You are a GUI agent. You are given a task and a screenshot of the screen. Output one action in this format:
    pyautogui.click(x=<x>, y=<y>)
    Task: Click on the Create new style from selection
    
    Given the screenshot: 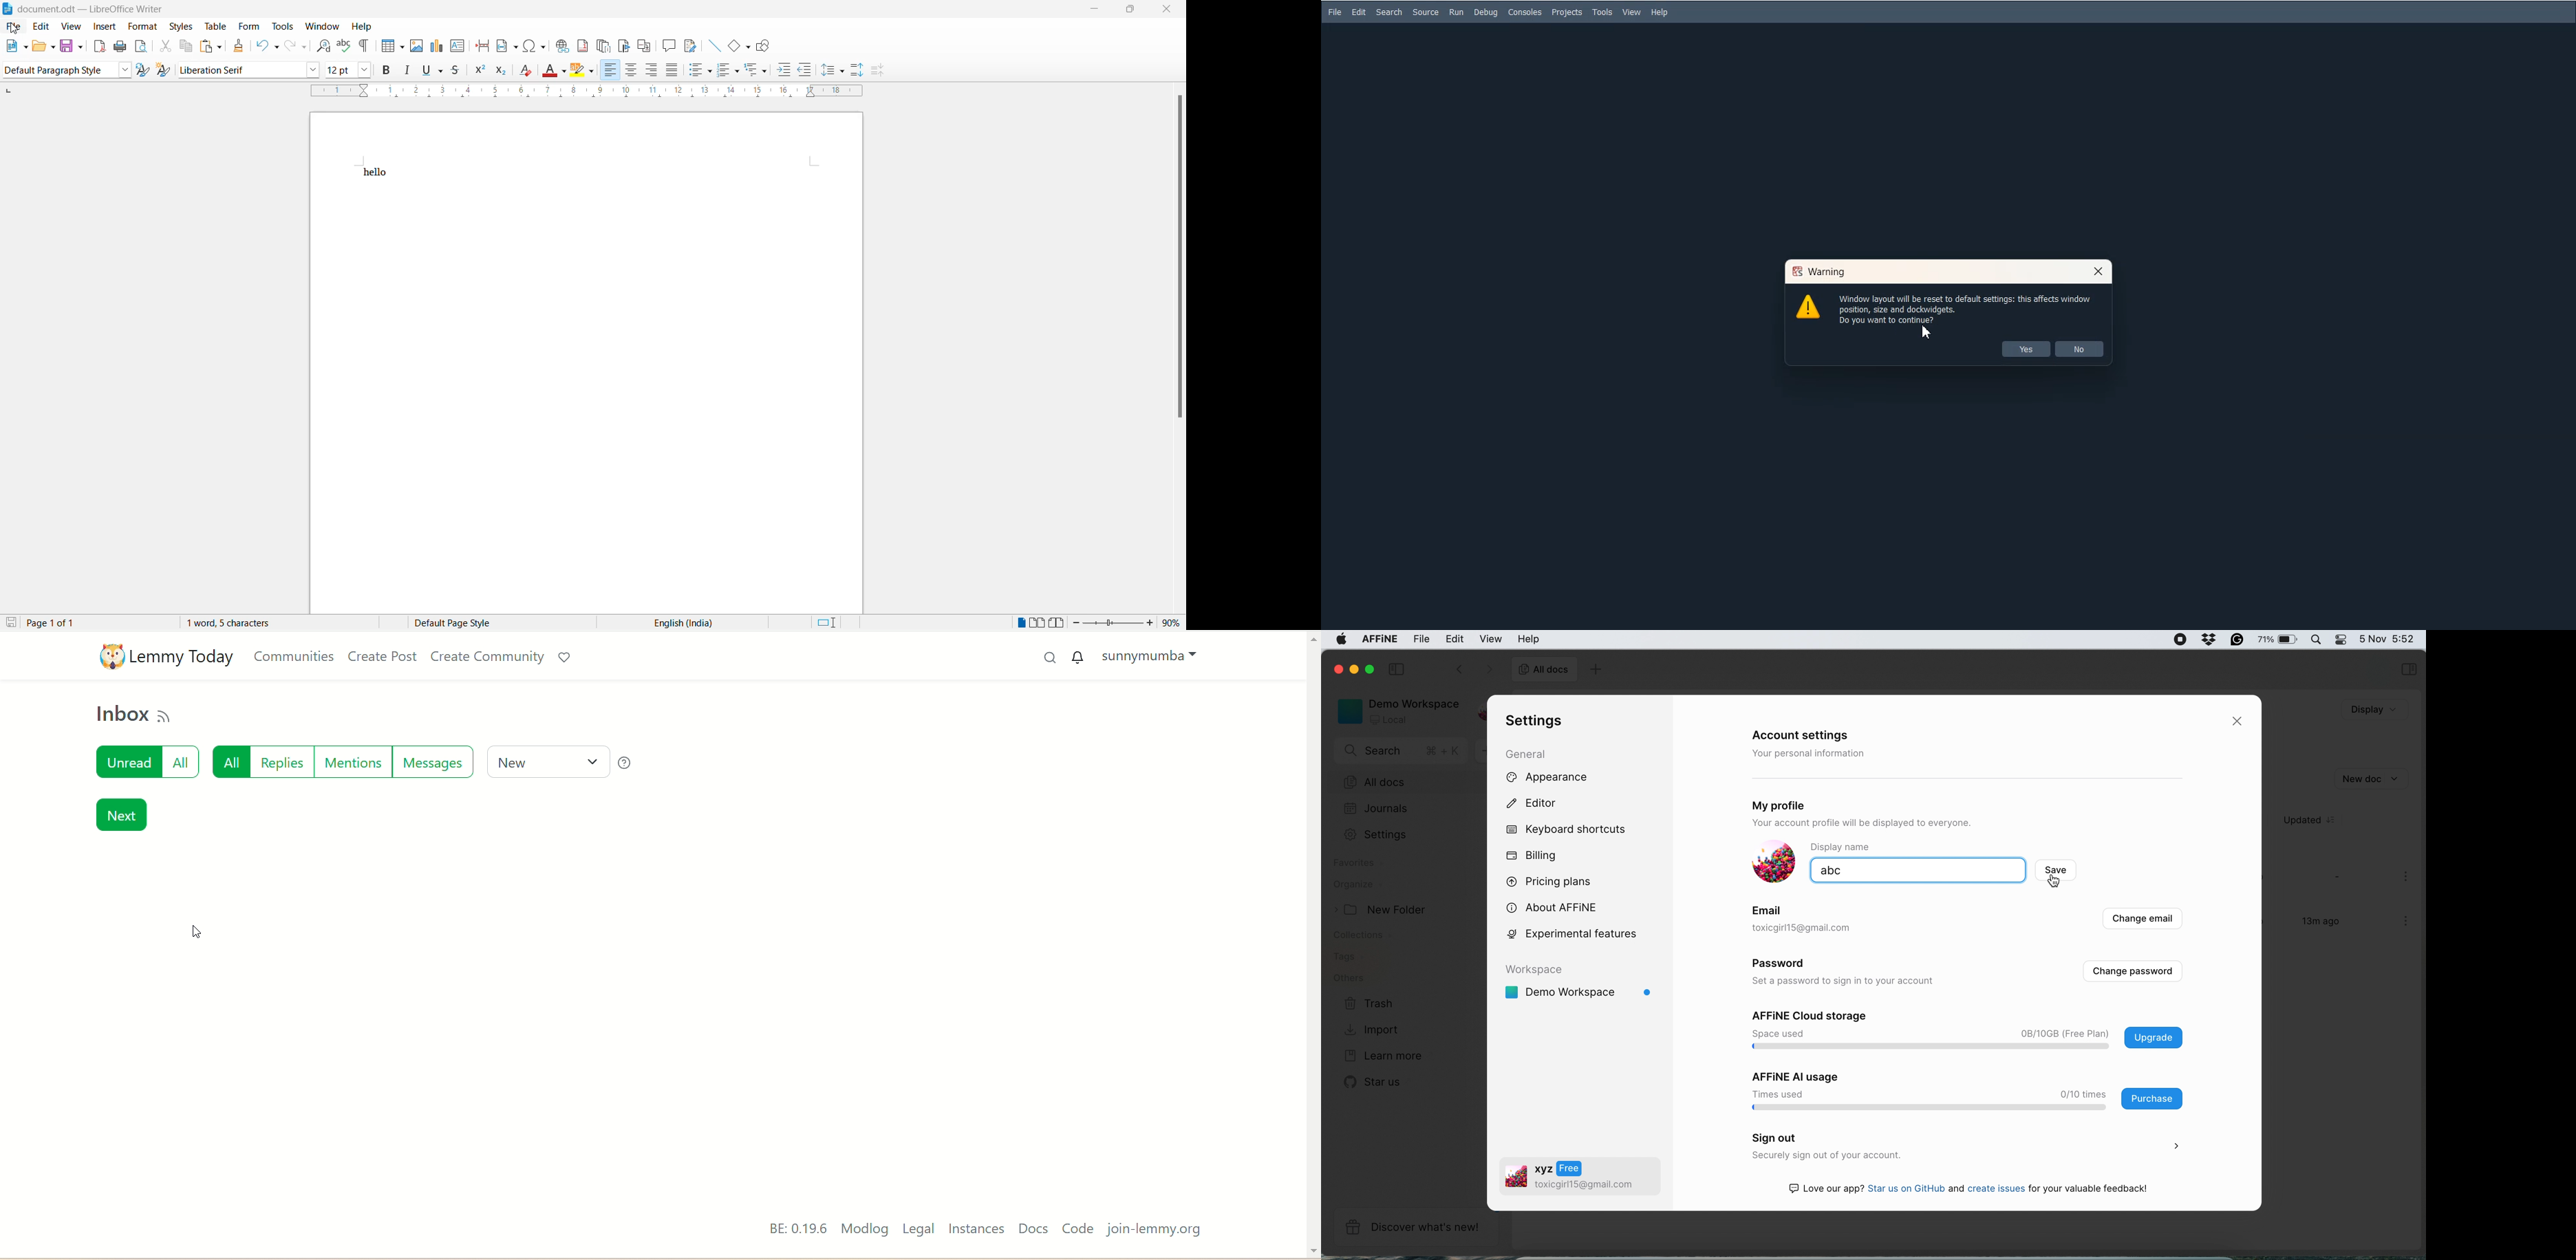 What is the action you would take?
    pyautogui.click(x=166, y=70)
    